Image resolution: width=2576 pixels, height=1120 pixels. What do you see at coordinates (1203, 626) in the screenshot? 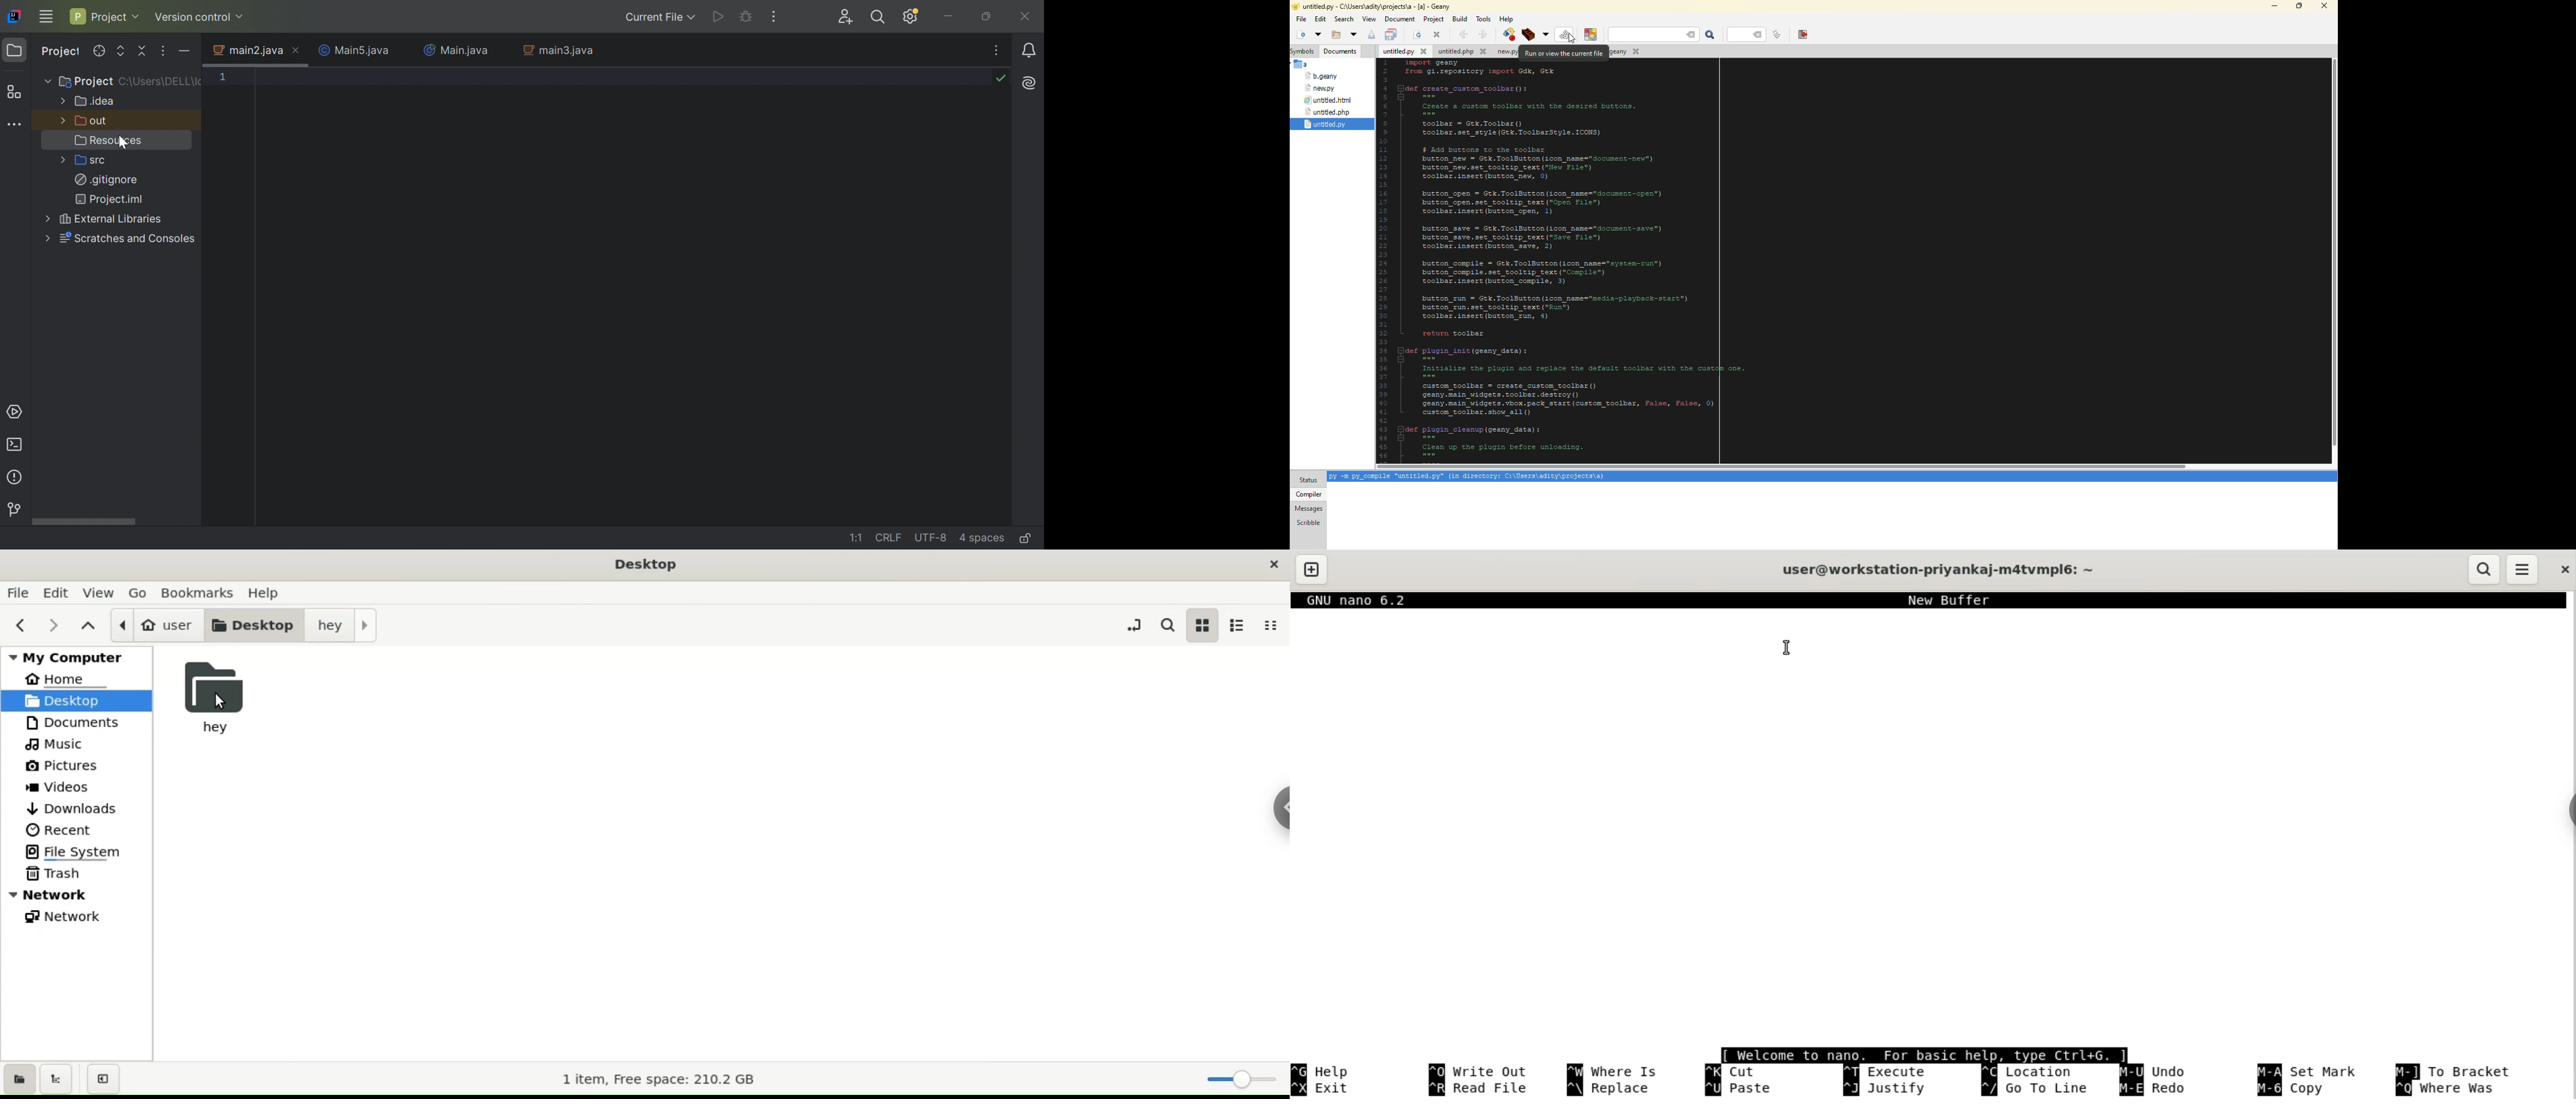
I see `icon view` at bounding box center [1203, 626].